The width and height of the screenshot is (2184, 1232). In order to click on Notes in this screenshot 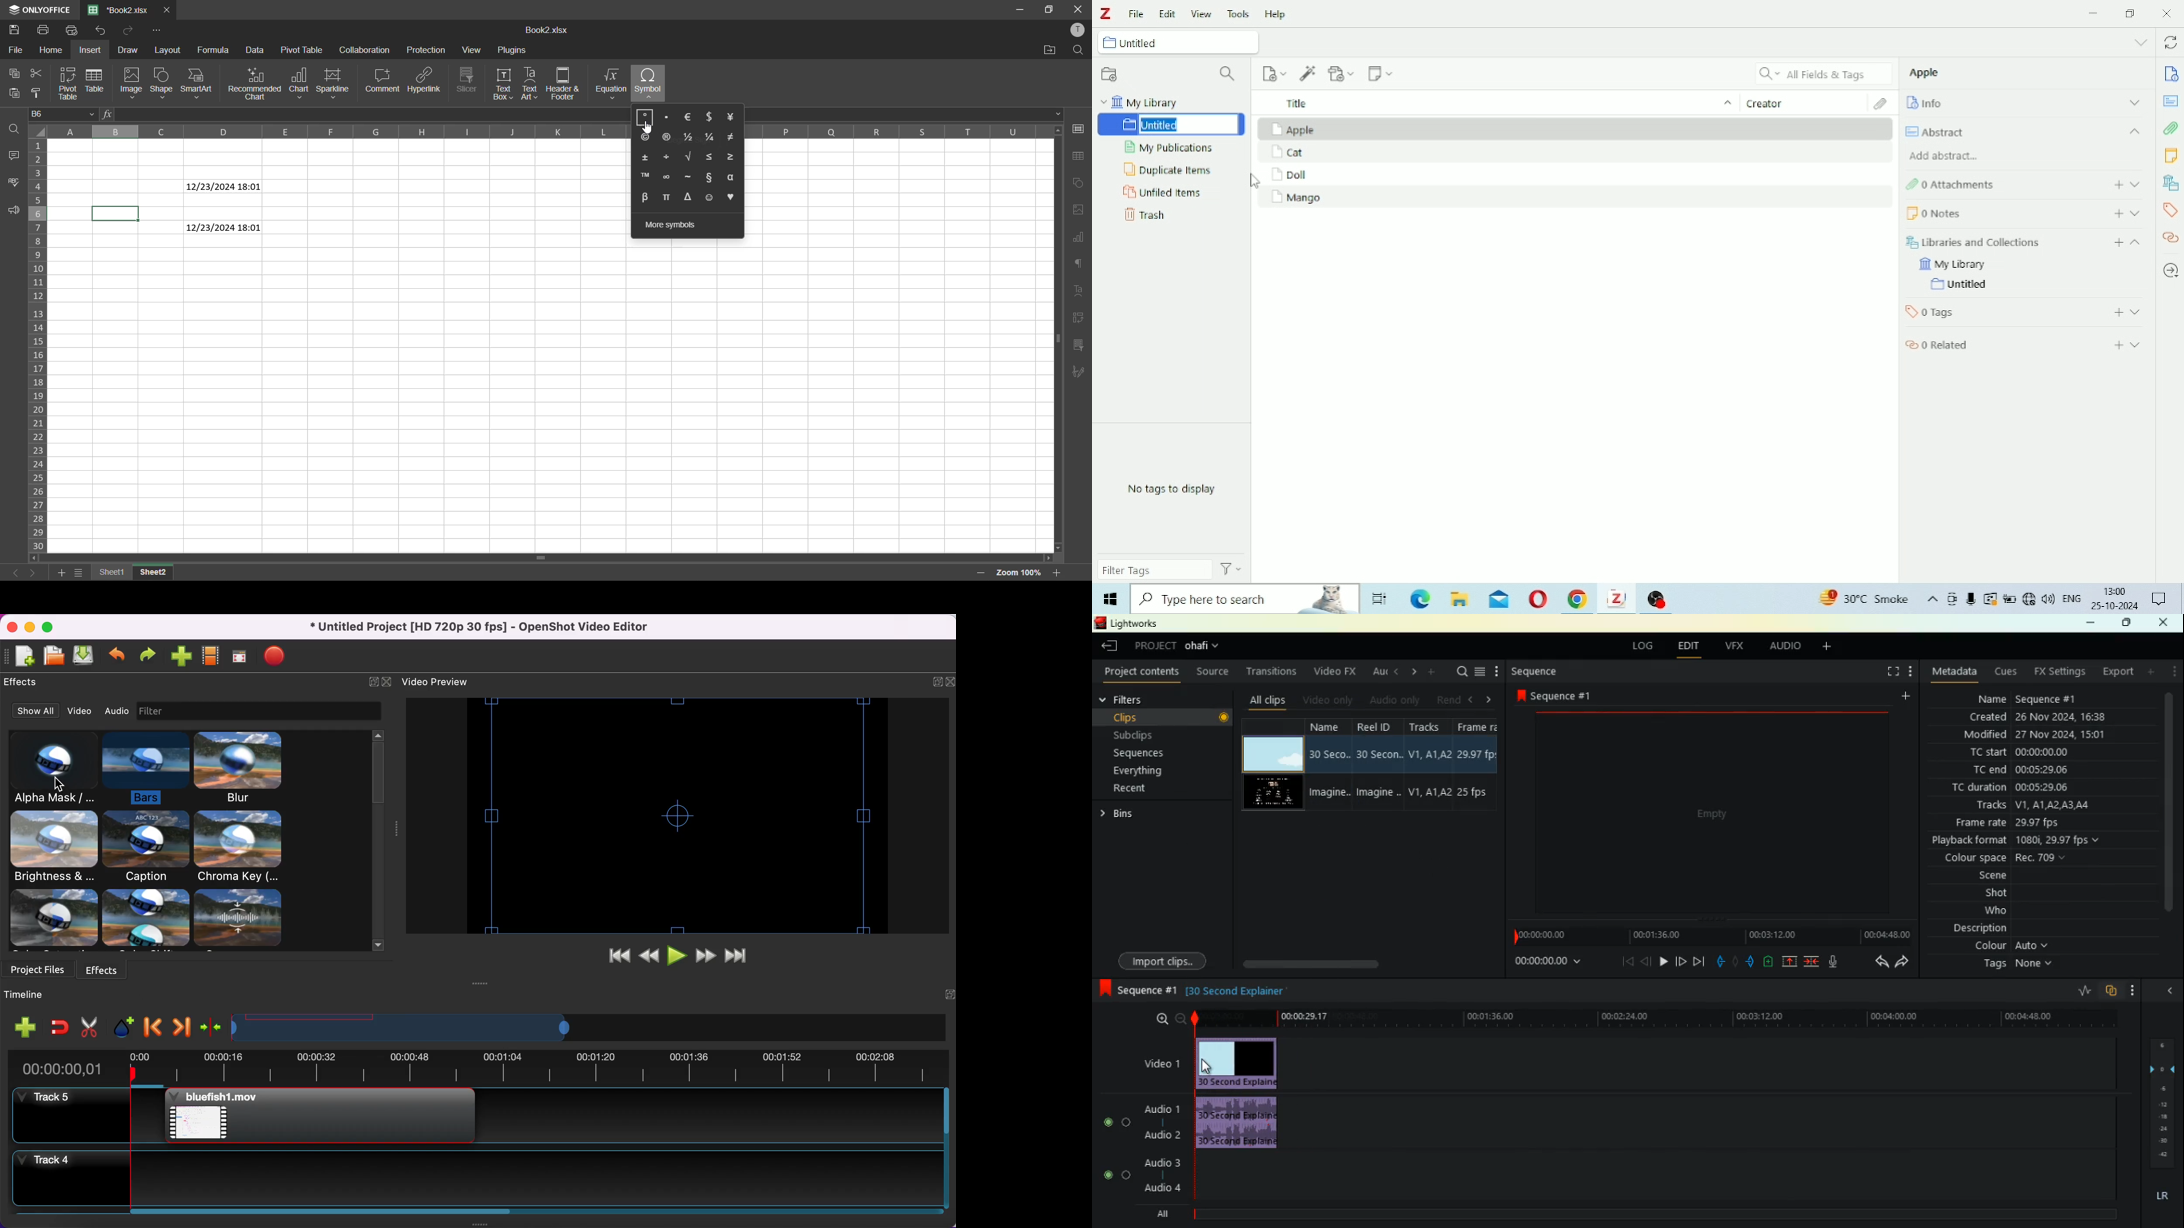, I will do `click(2171, 156)`.